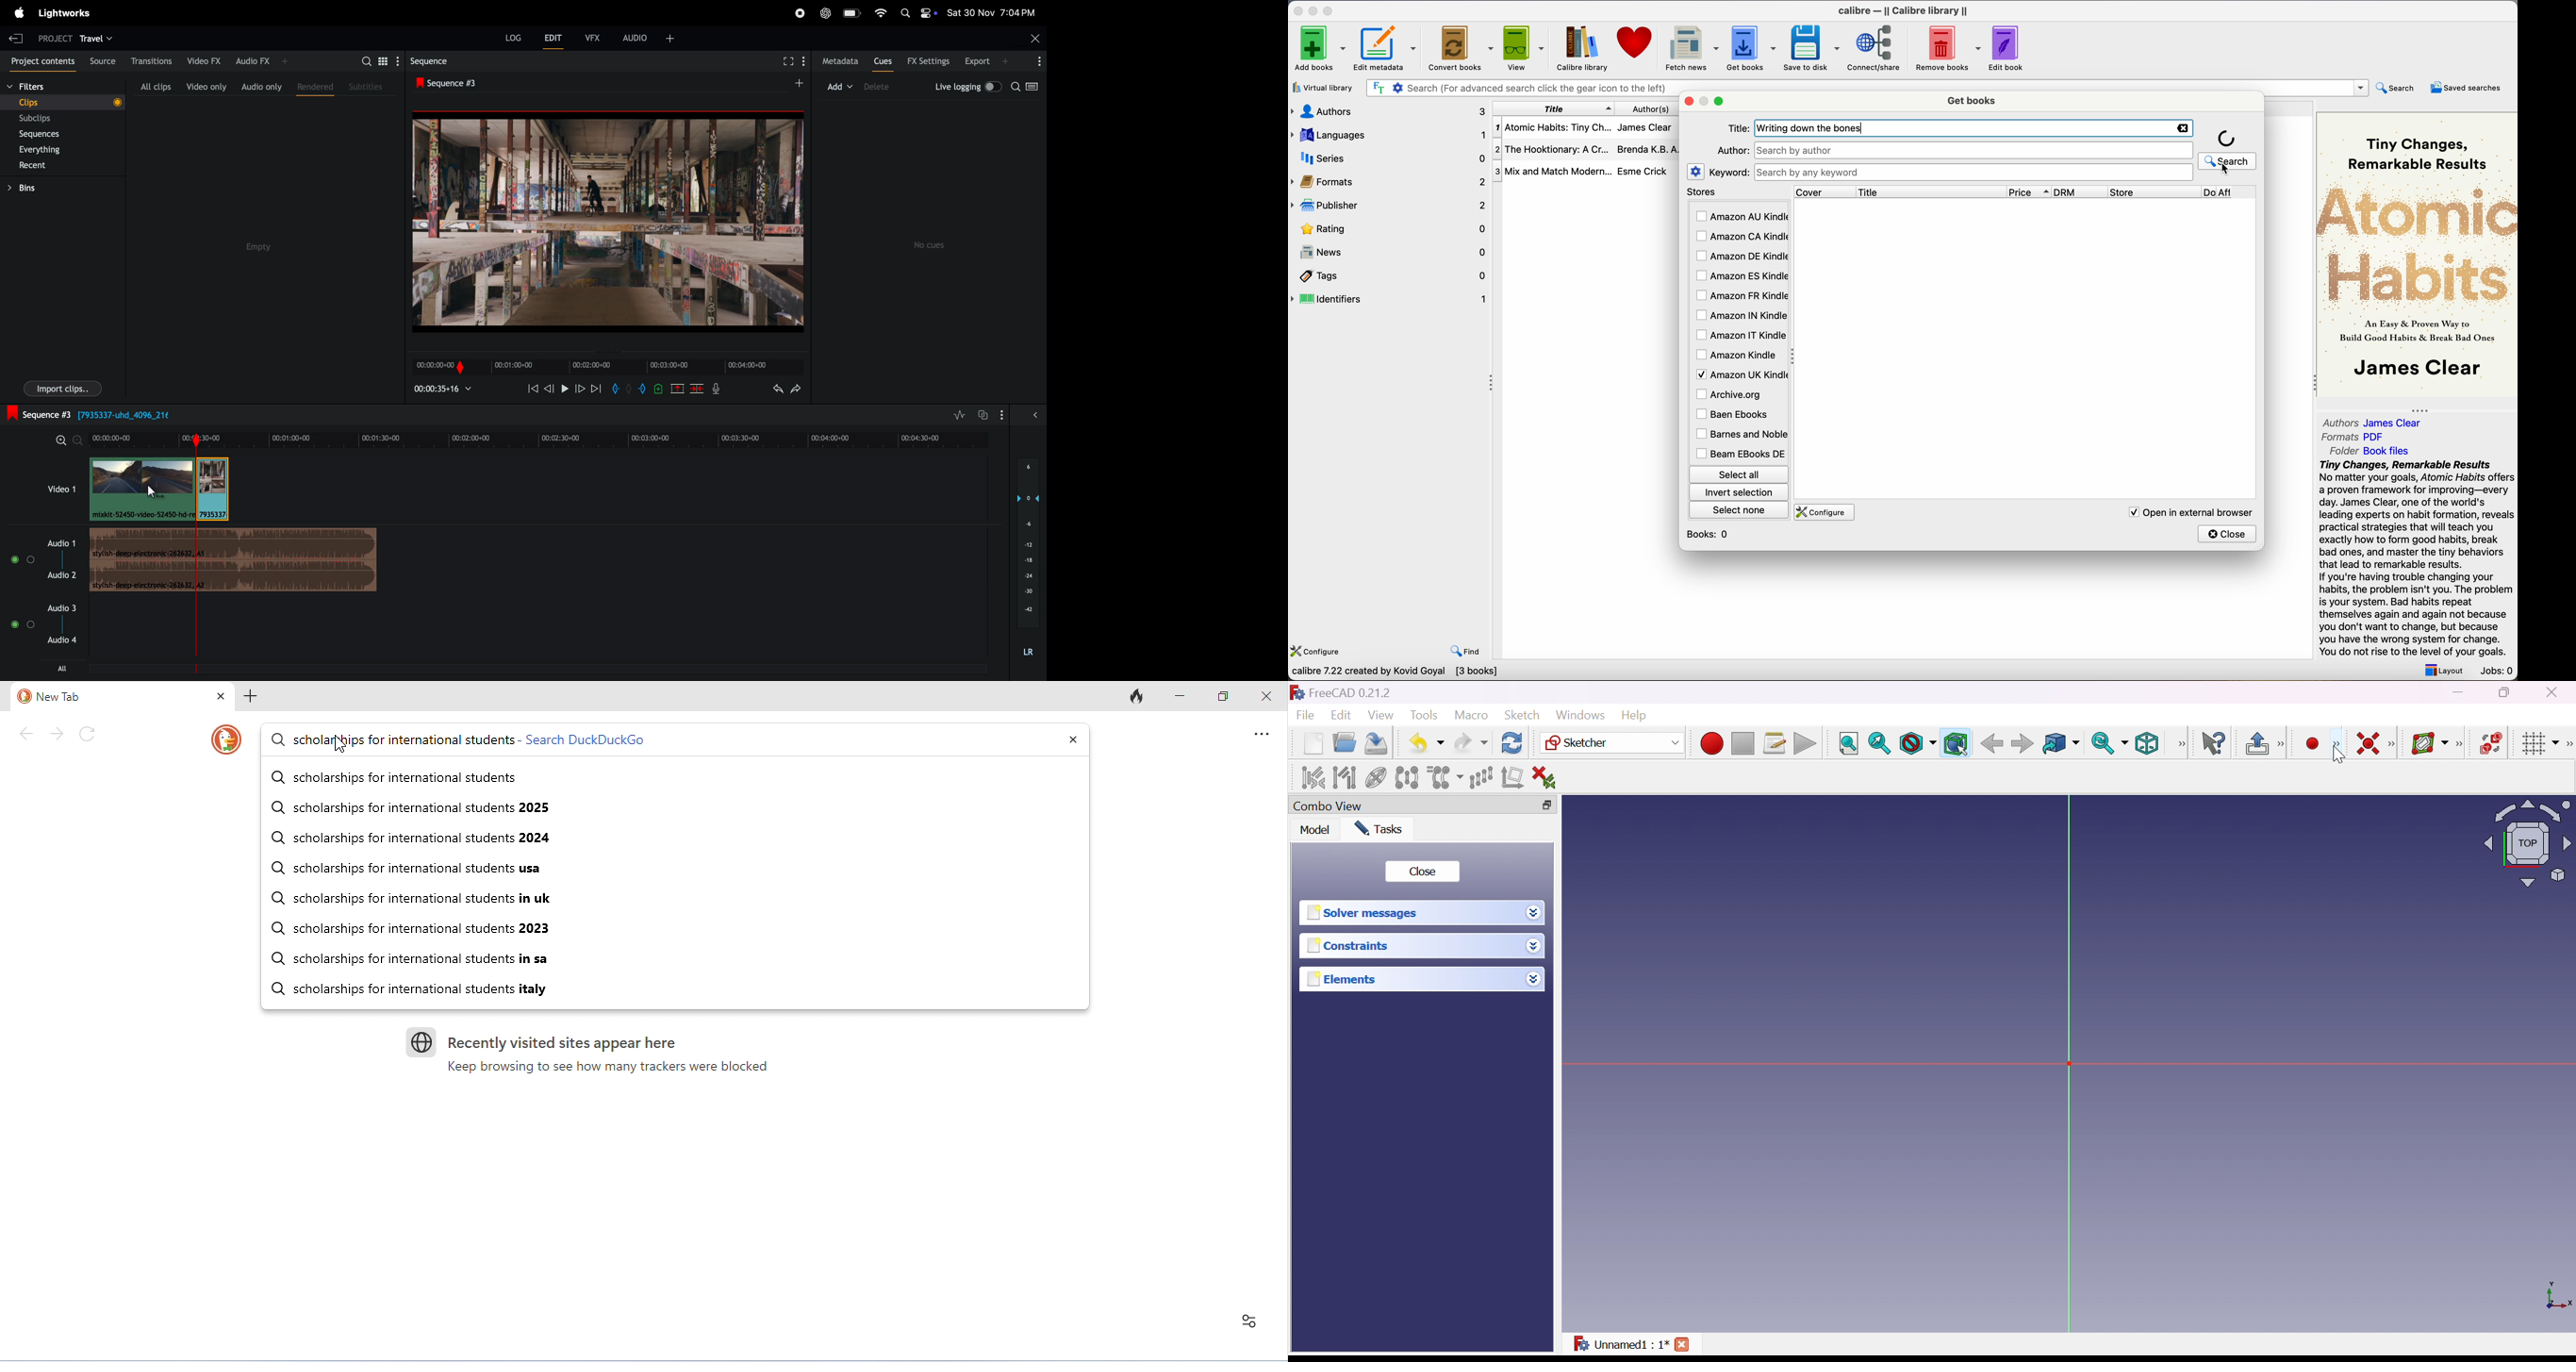 The width and height of the screenshot is (2576, 1372). What do you see at coordinates (2372, 423) in the screenshot?
I see `Authors James Clear` at bounding box center [2372, 423].